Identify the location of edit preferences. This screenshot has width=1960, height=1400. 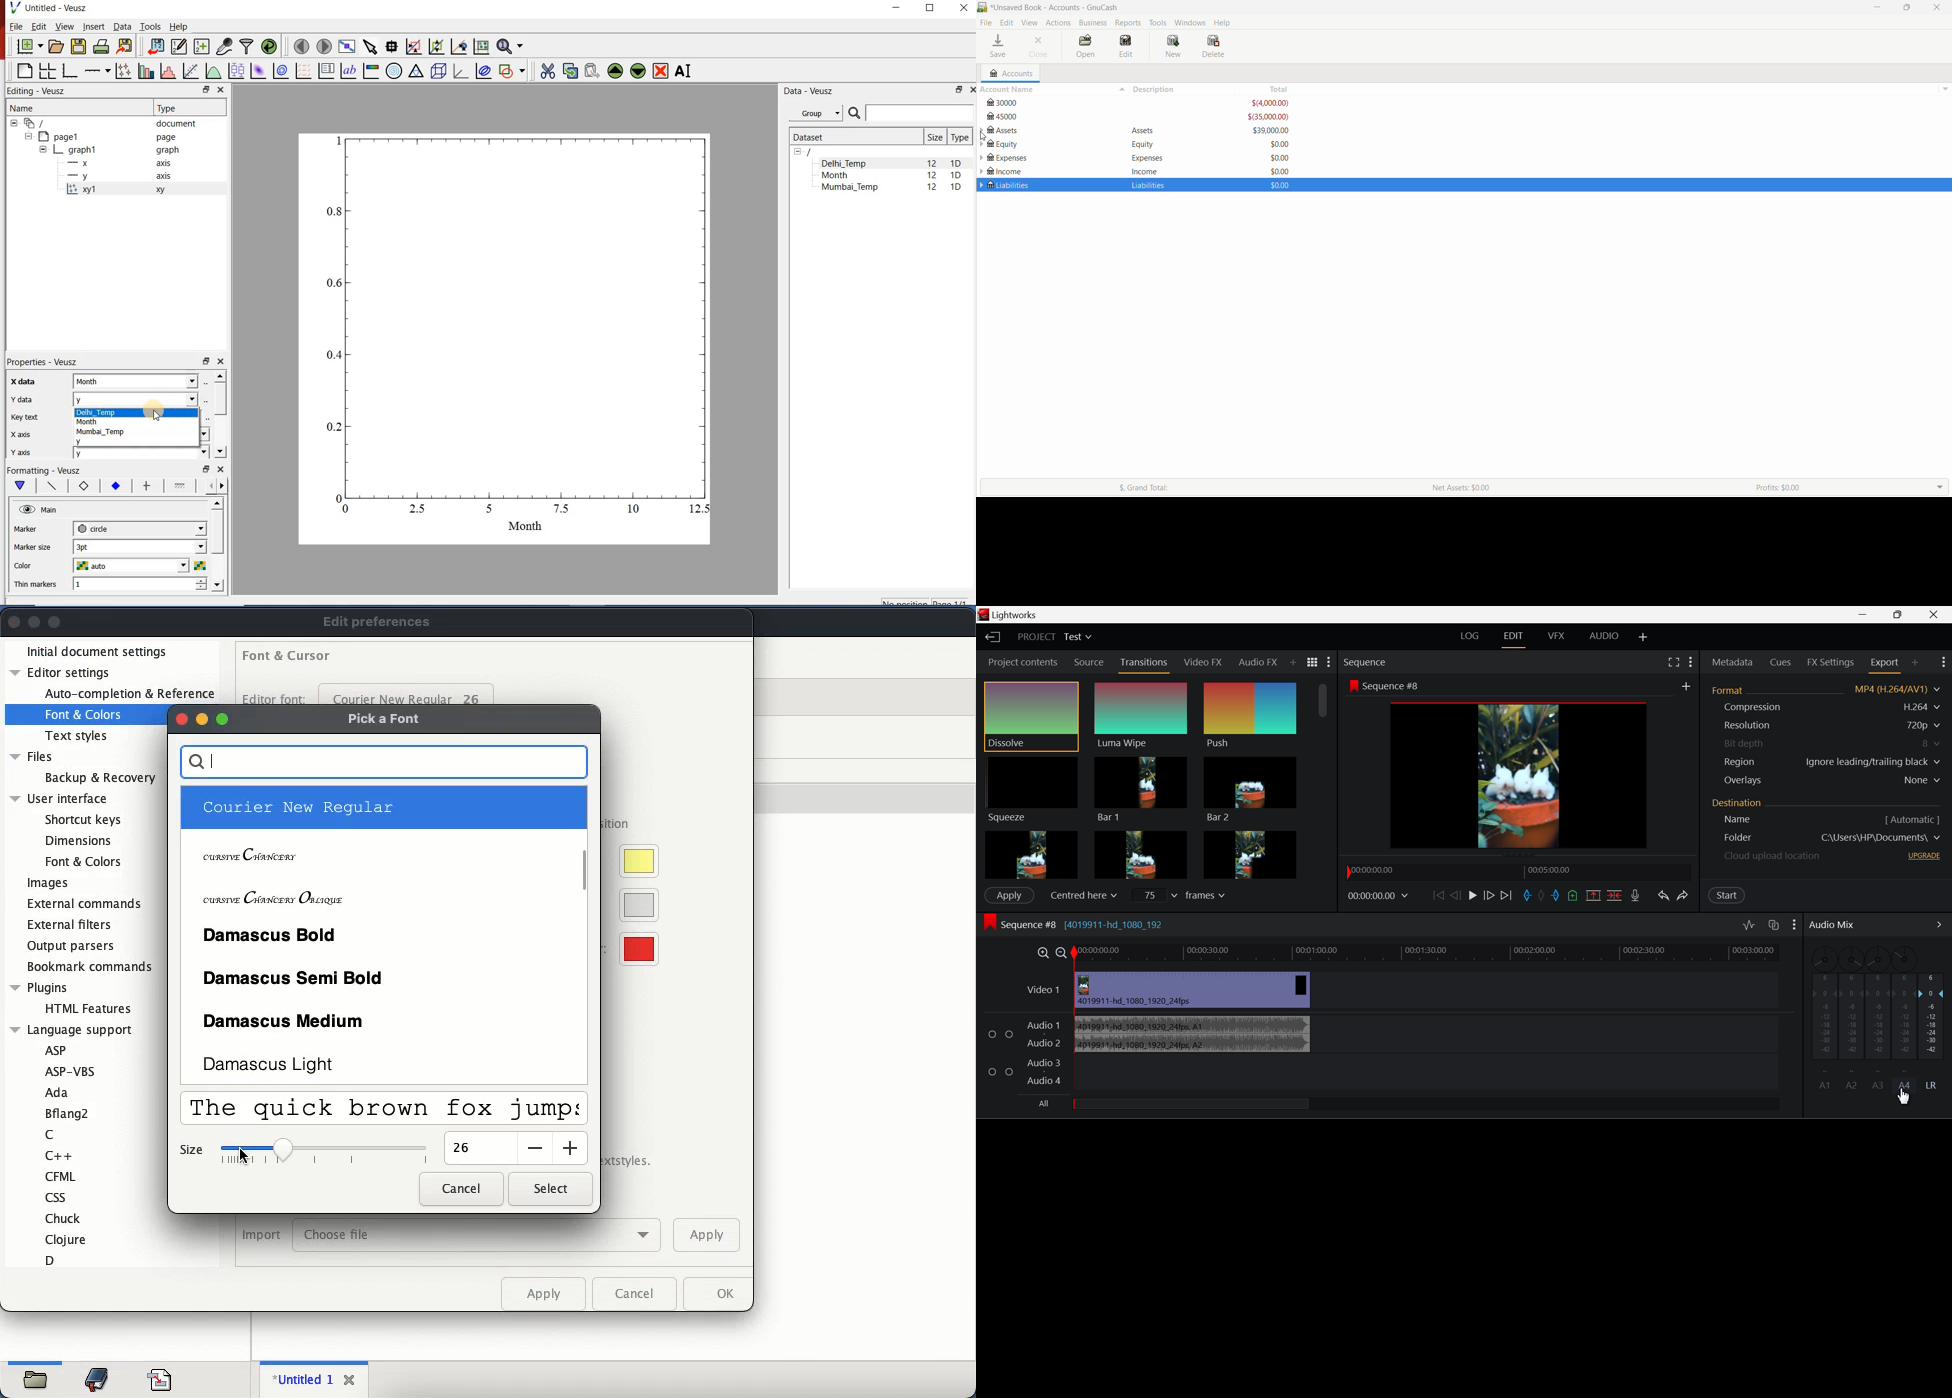
(378, 622).